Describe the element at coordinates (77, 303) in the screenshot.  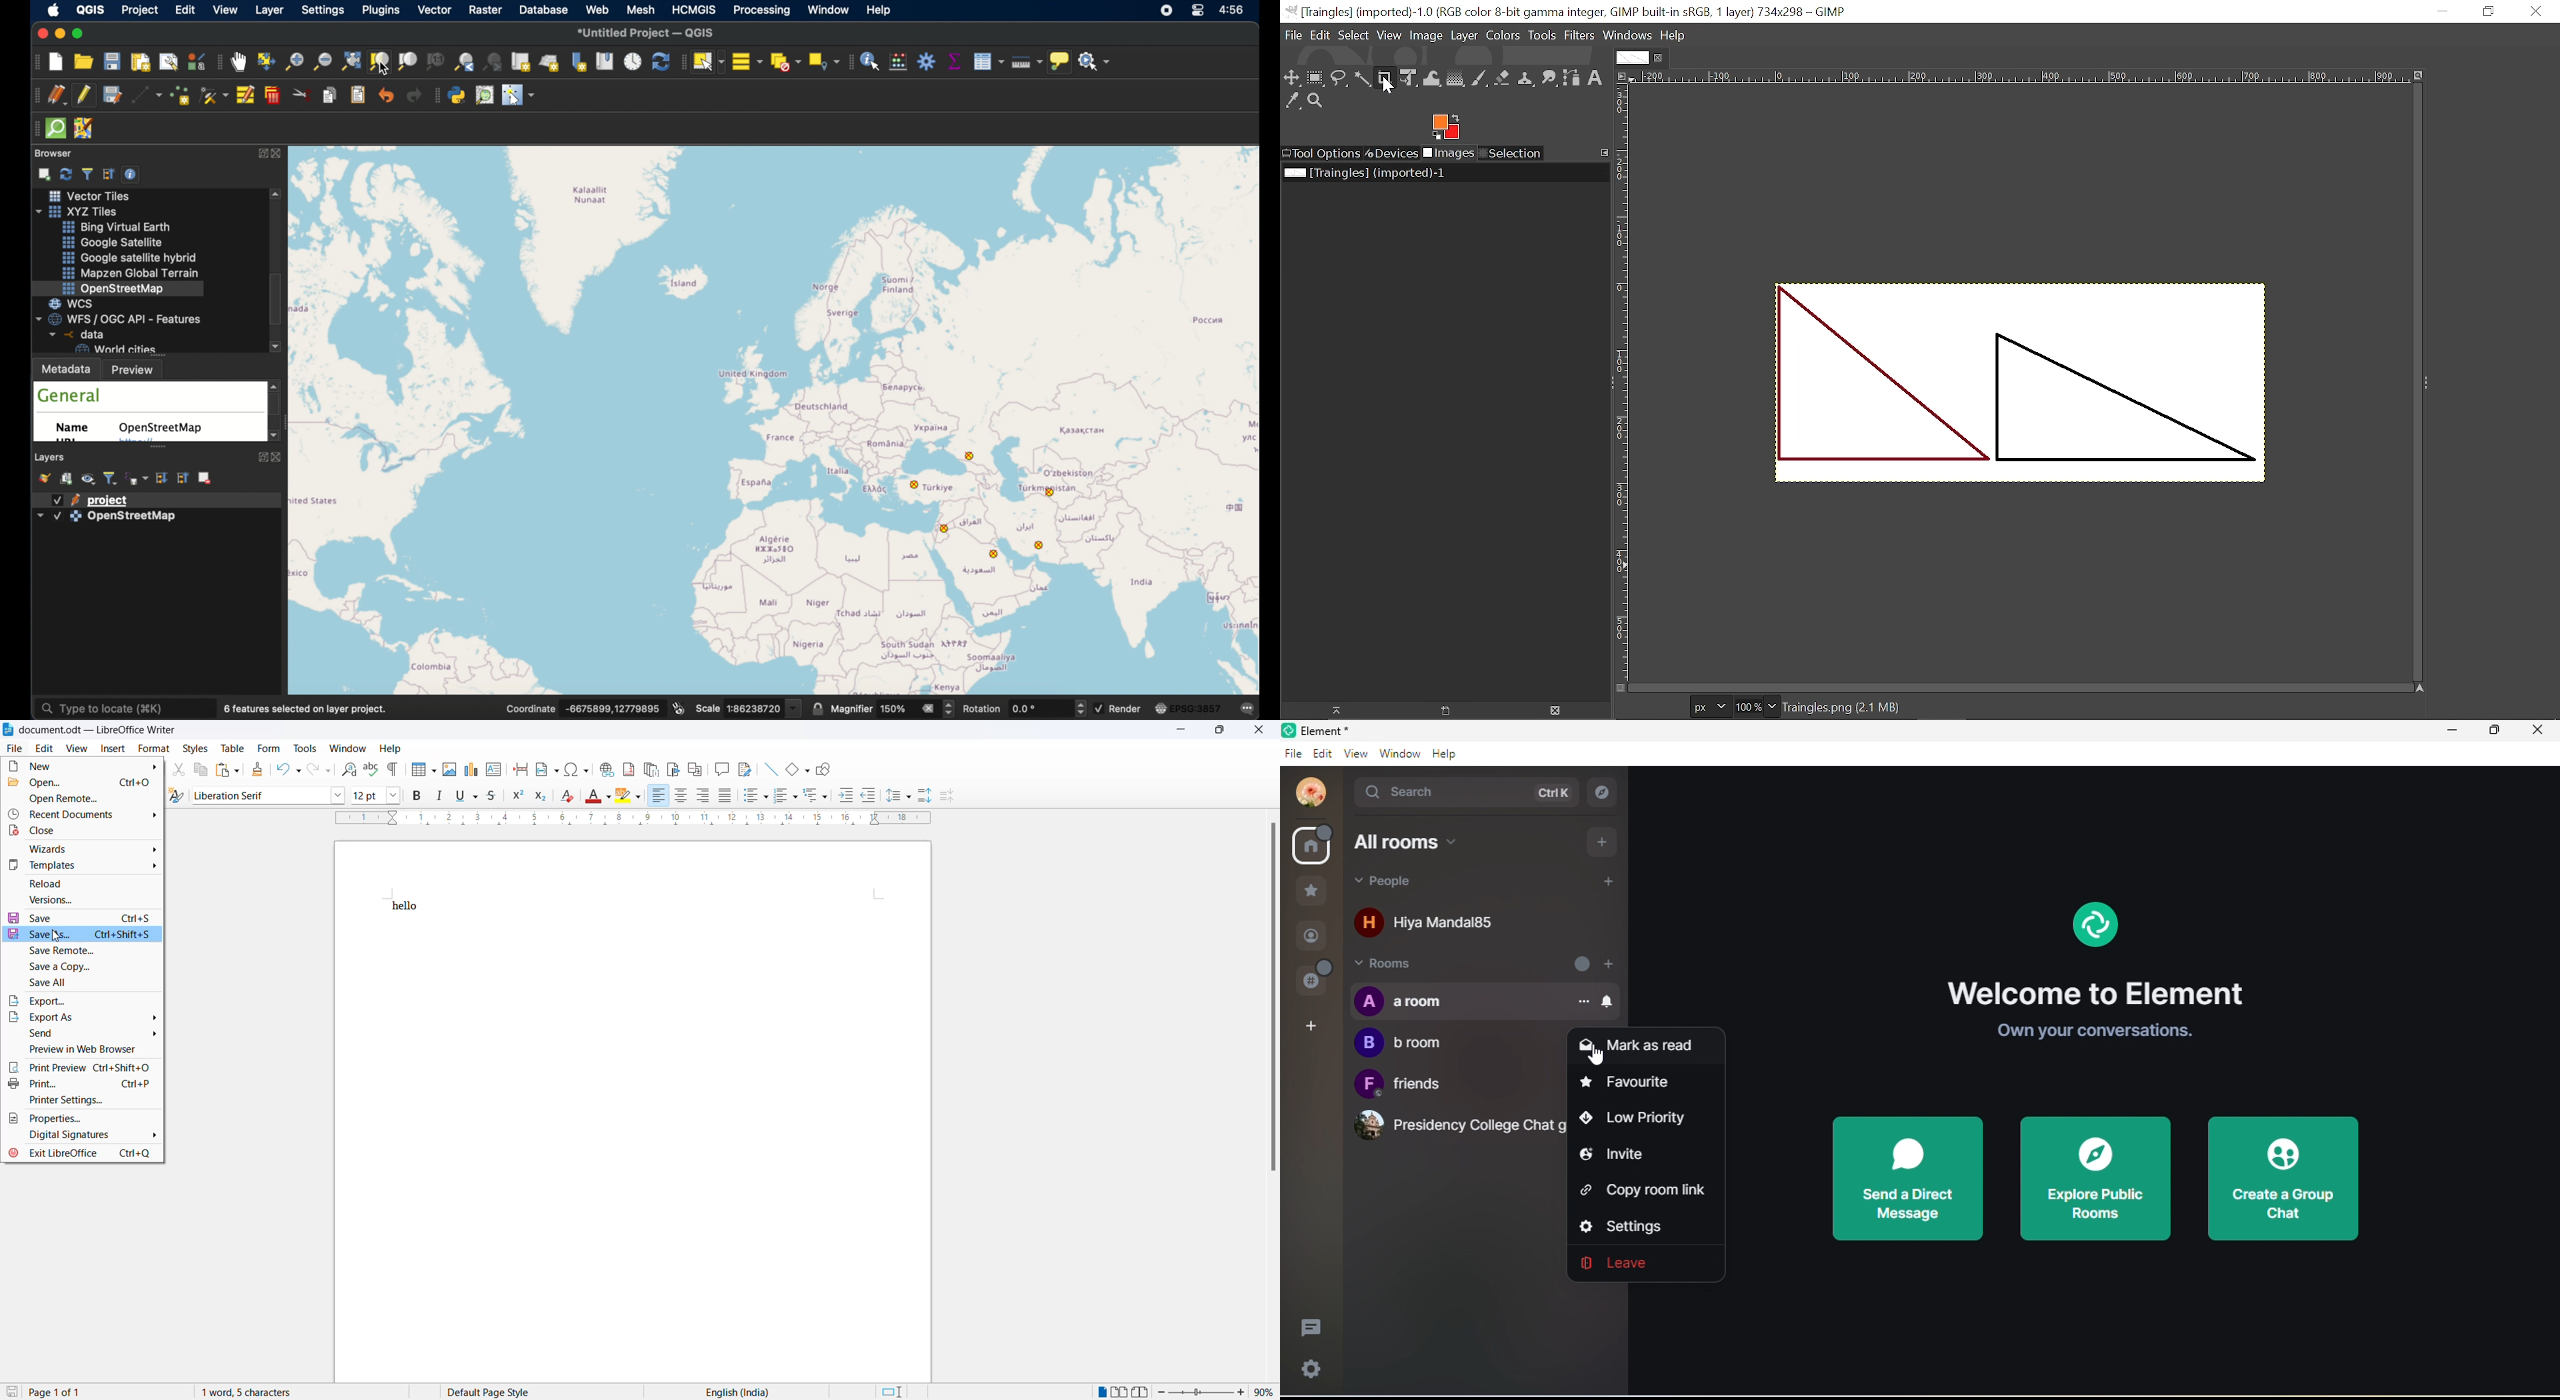
I see `wcs` at that location.